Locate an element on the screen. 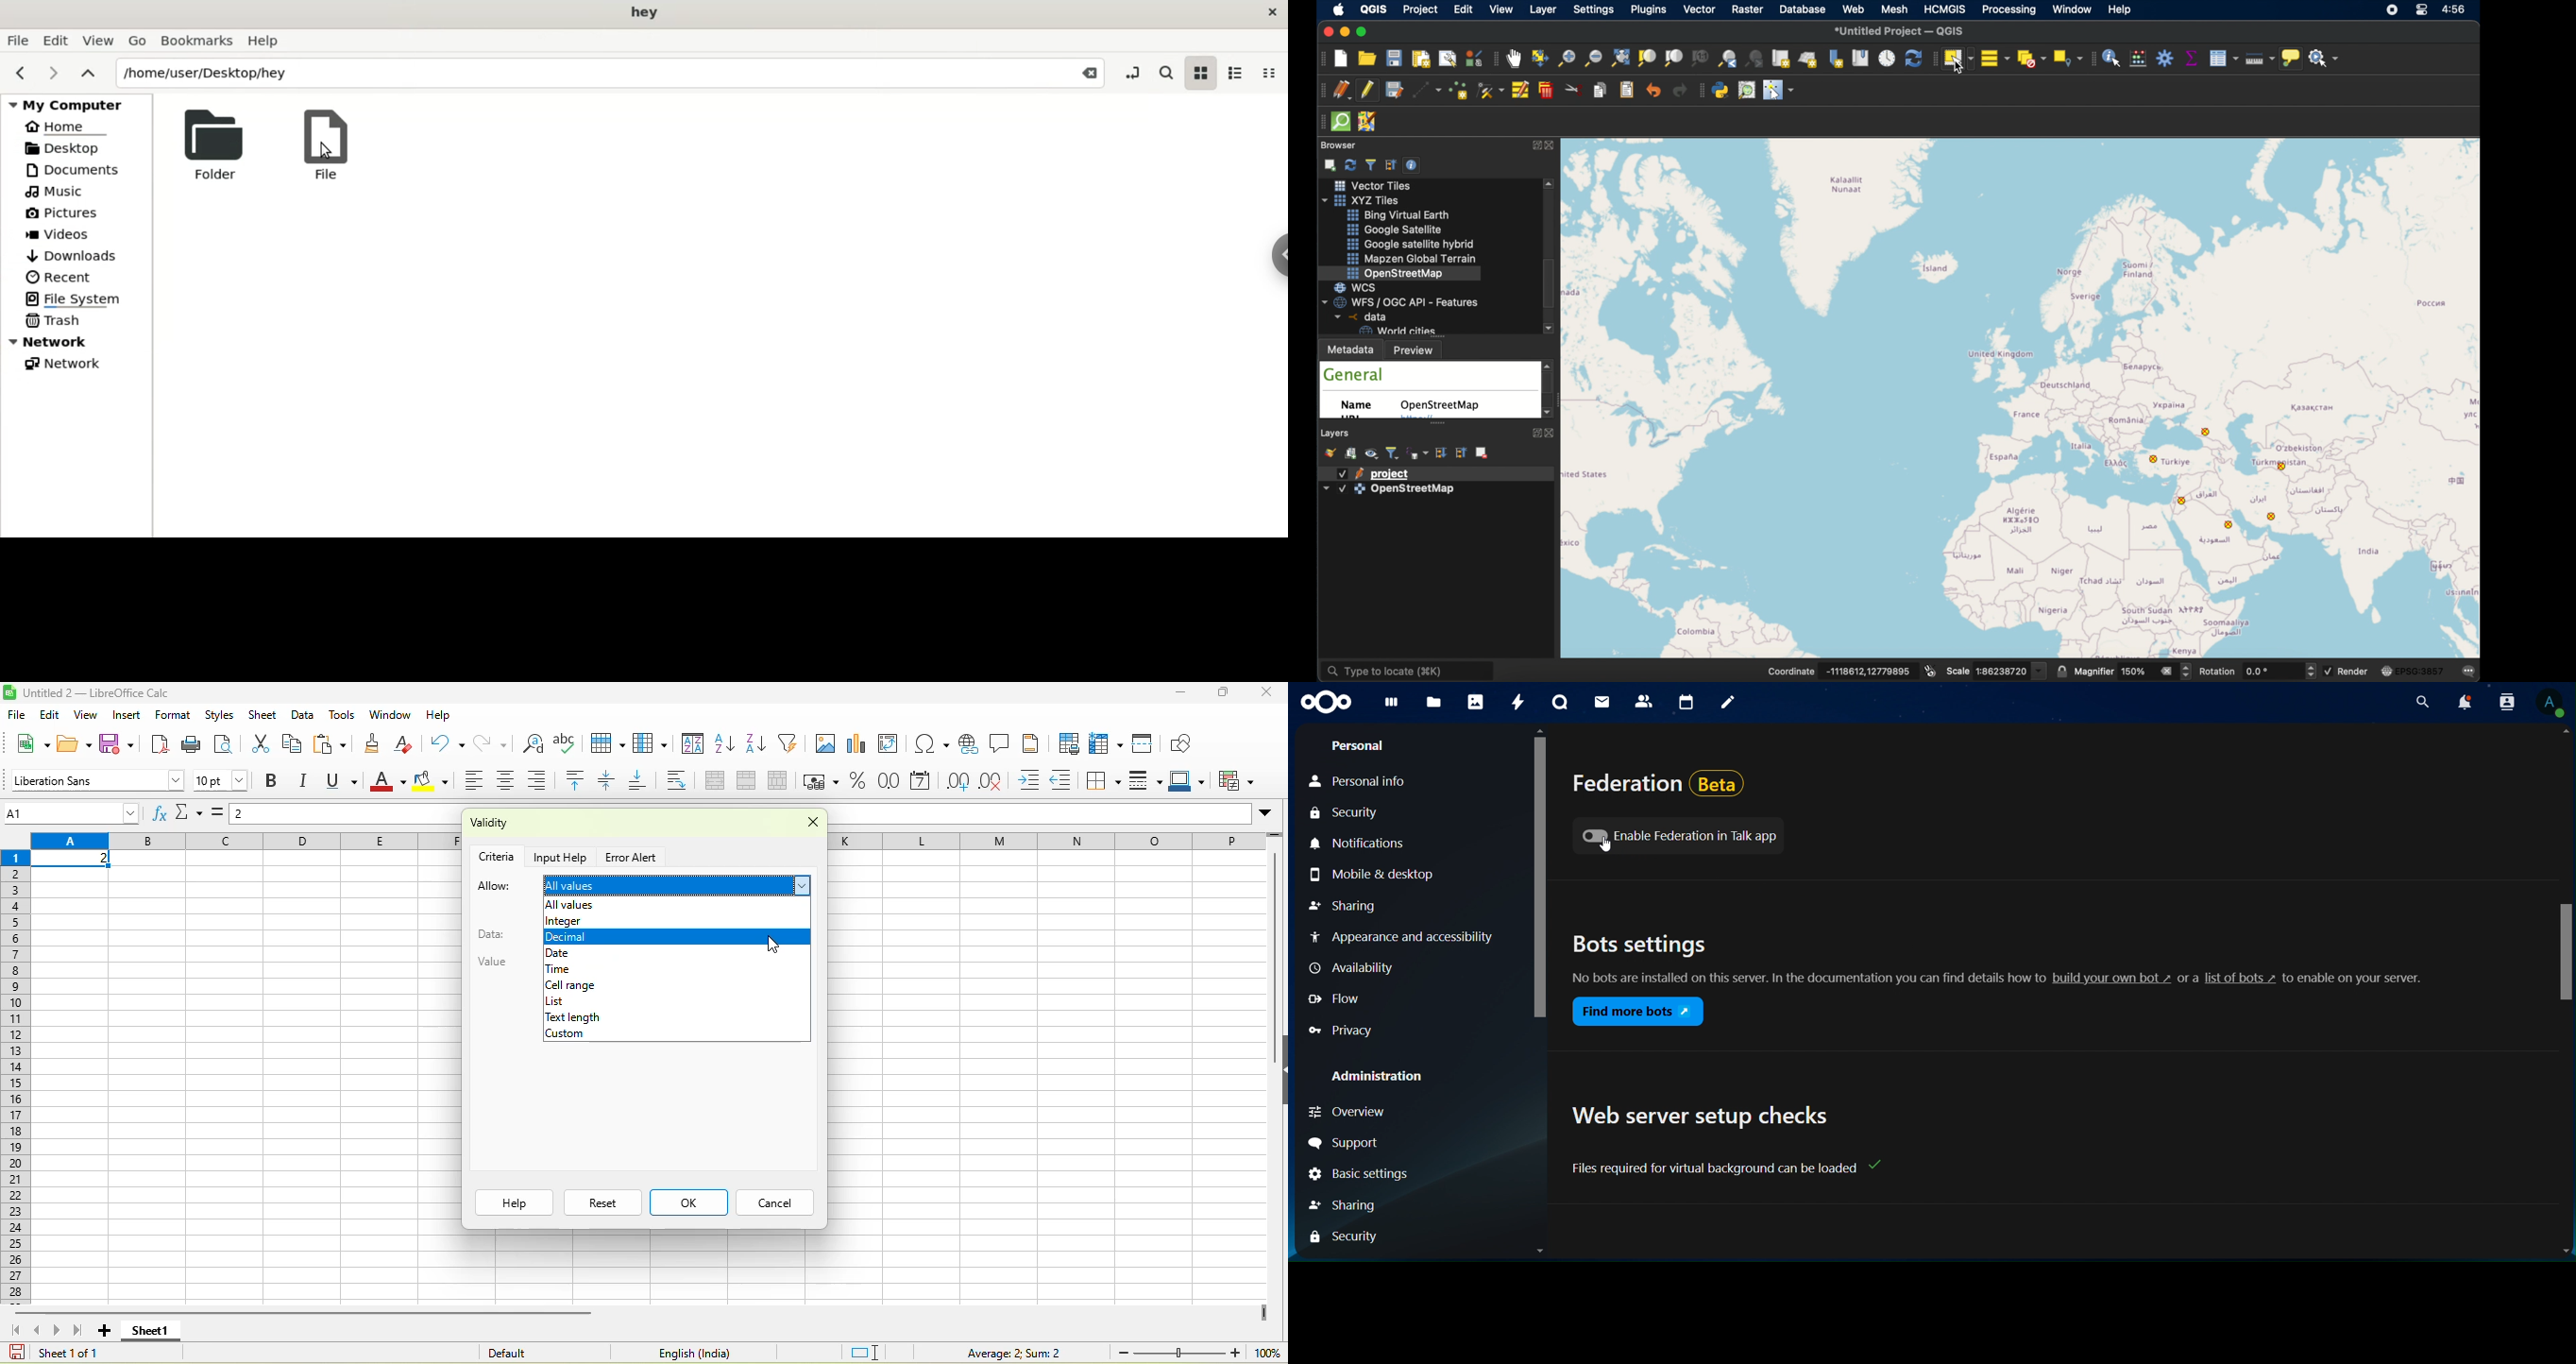 This screenshot has height=1372, width=2576. sheet is located at coordinates (263, 715).